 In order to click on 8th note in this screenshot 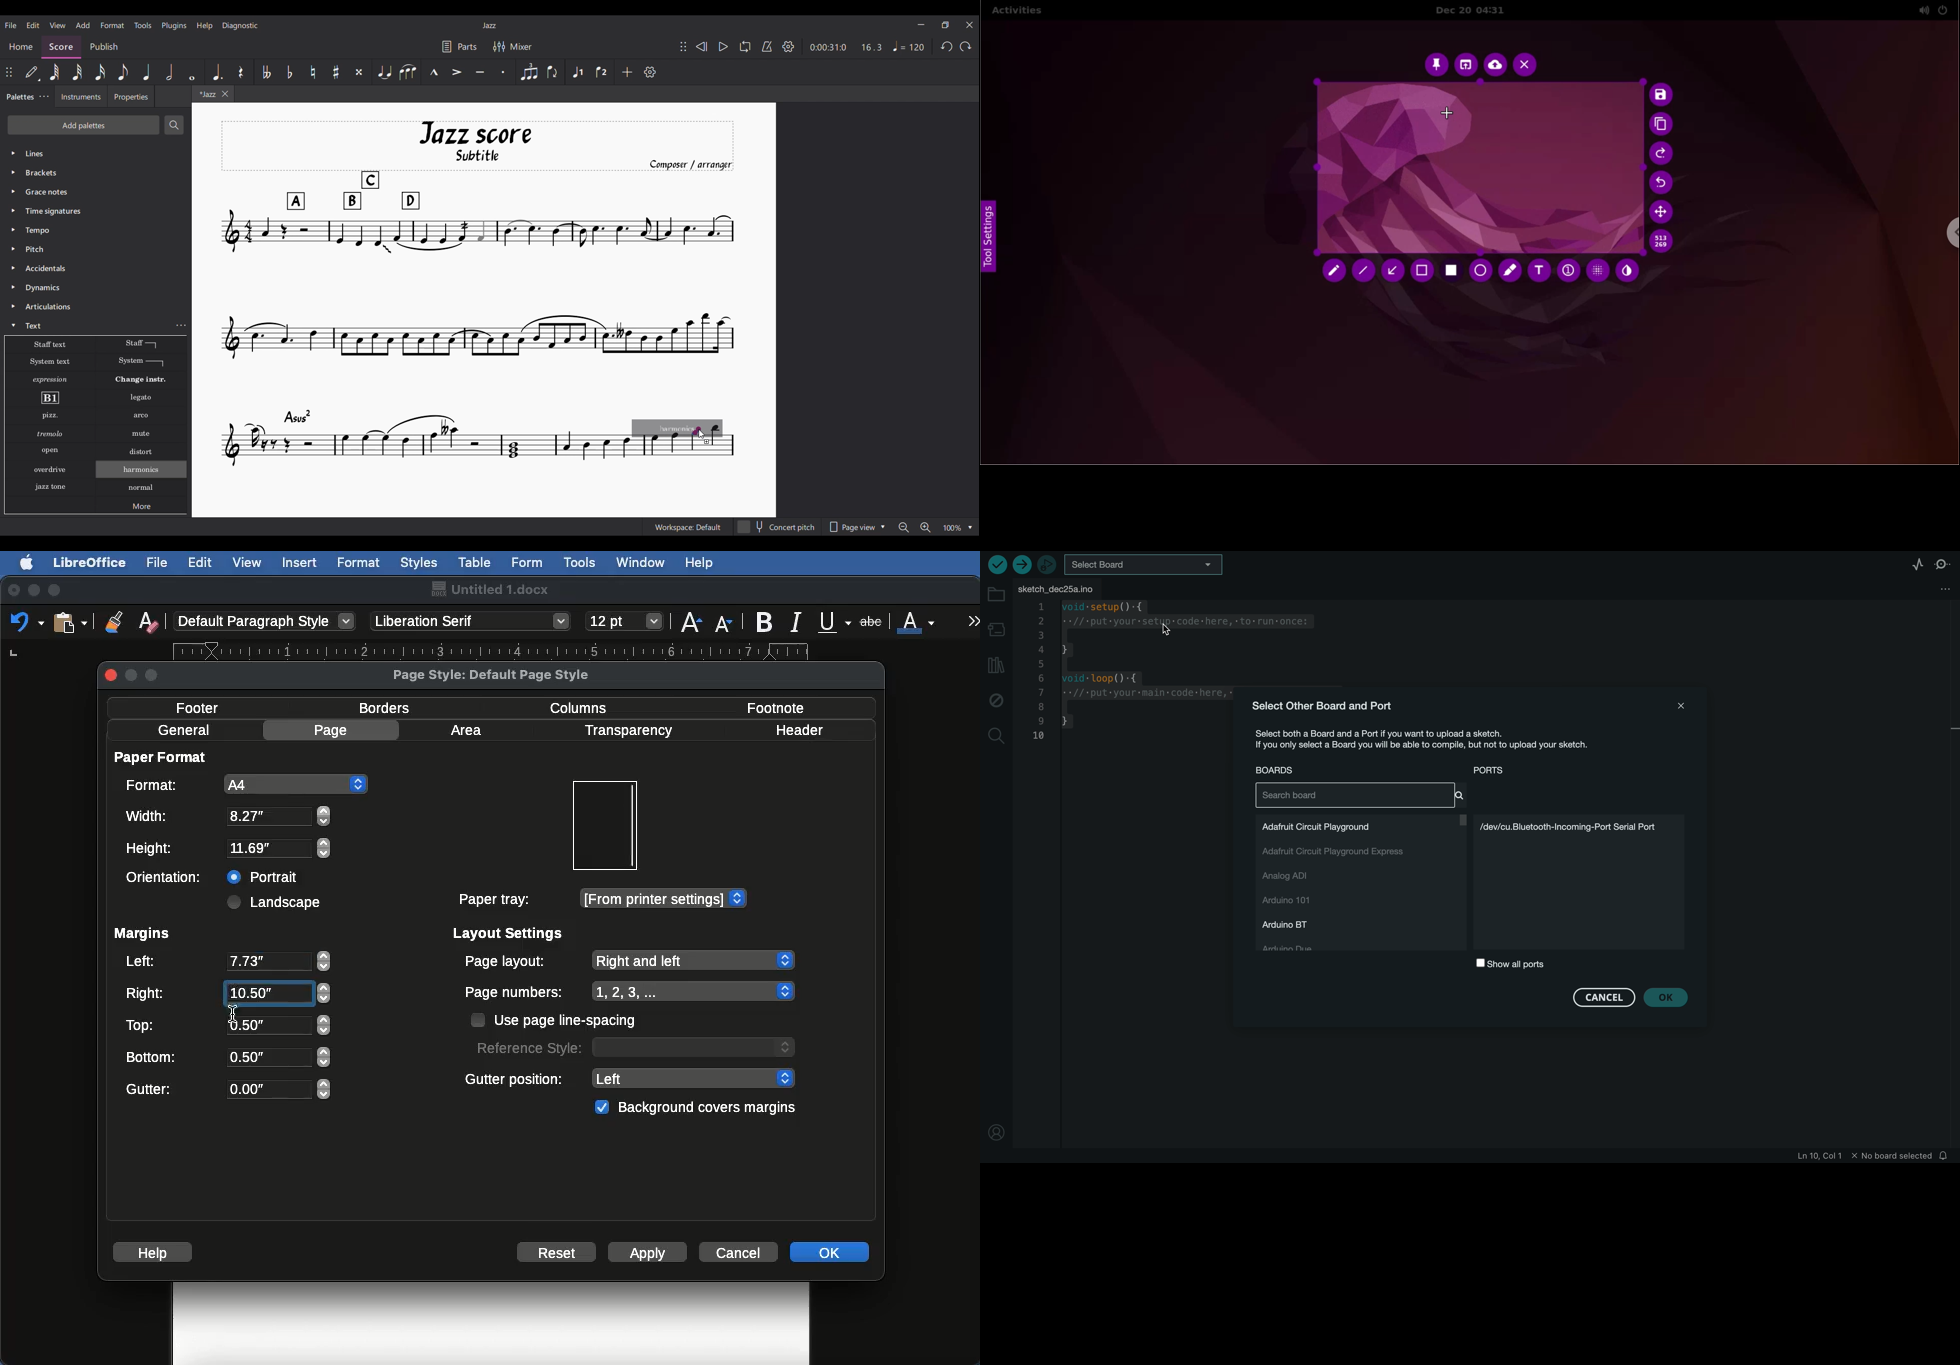, I will do `click(124, 72)`.